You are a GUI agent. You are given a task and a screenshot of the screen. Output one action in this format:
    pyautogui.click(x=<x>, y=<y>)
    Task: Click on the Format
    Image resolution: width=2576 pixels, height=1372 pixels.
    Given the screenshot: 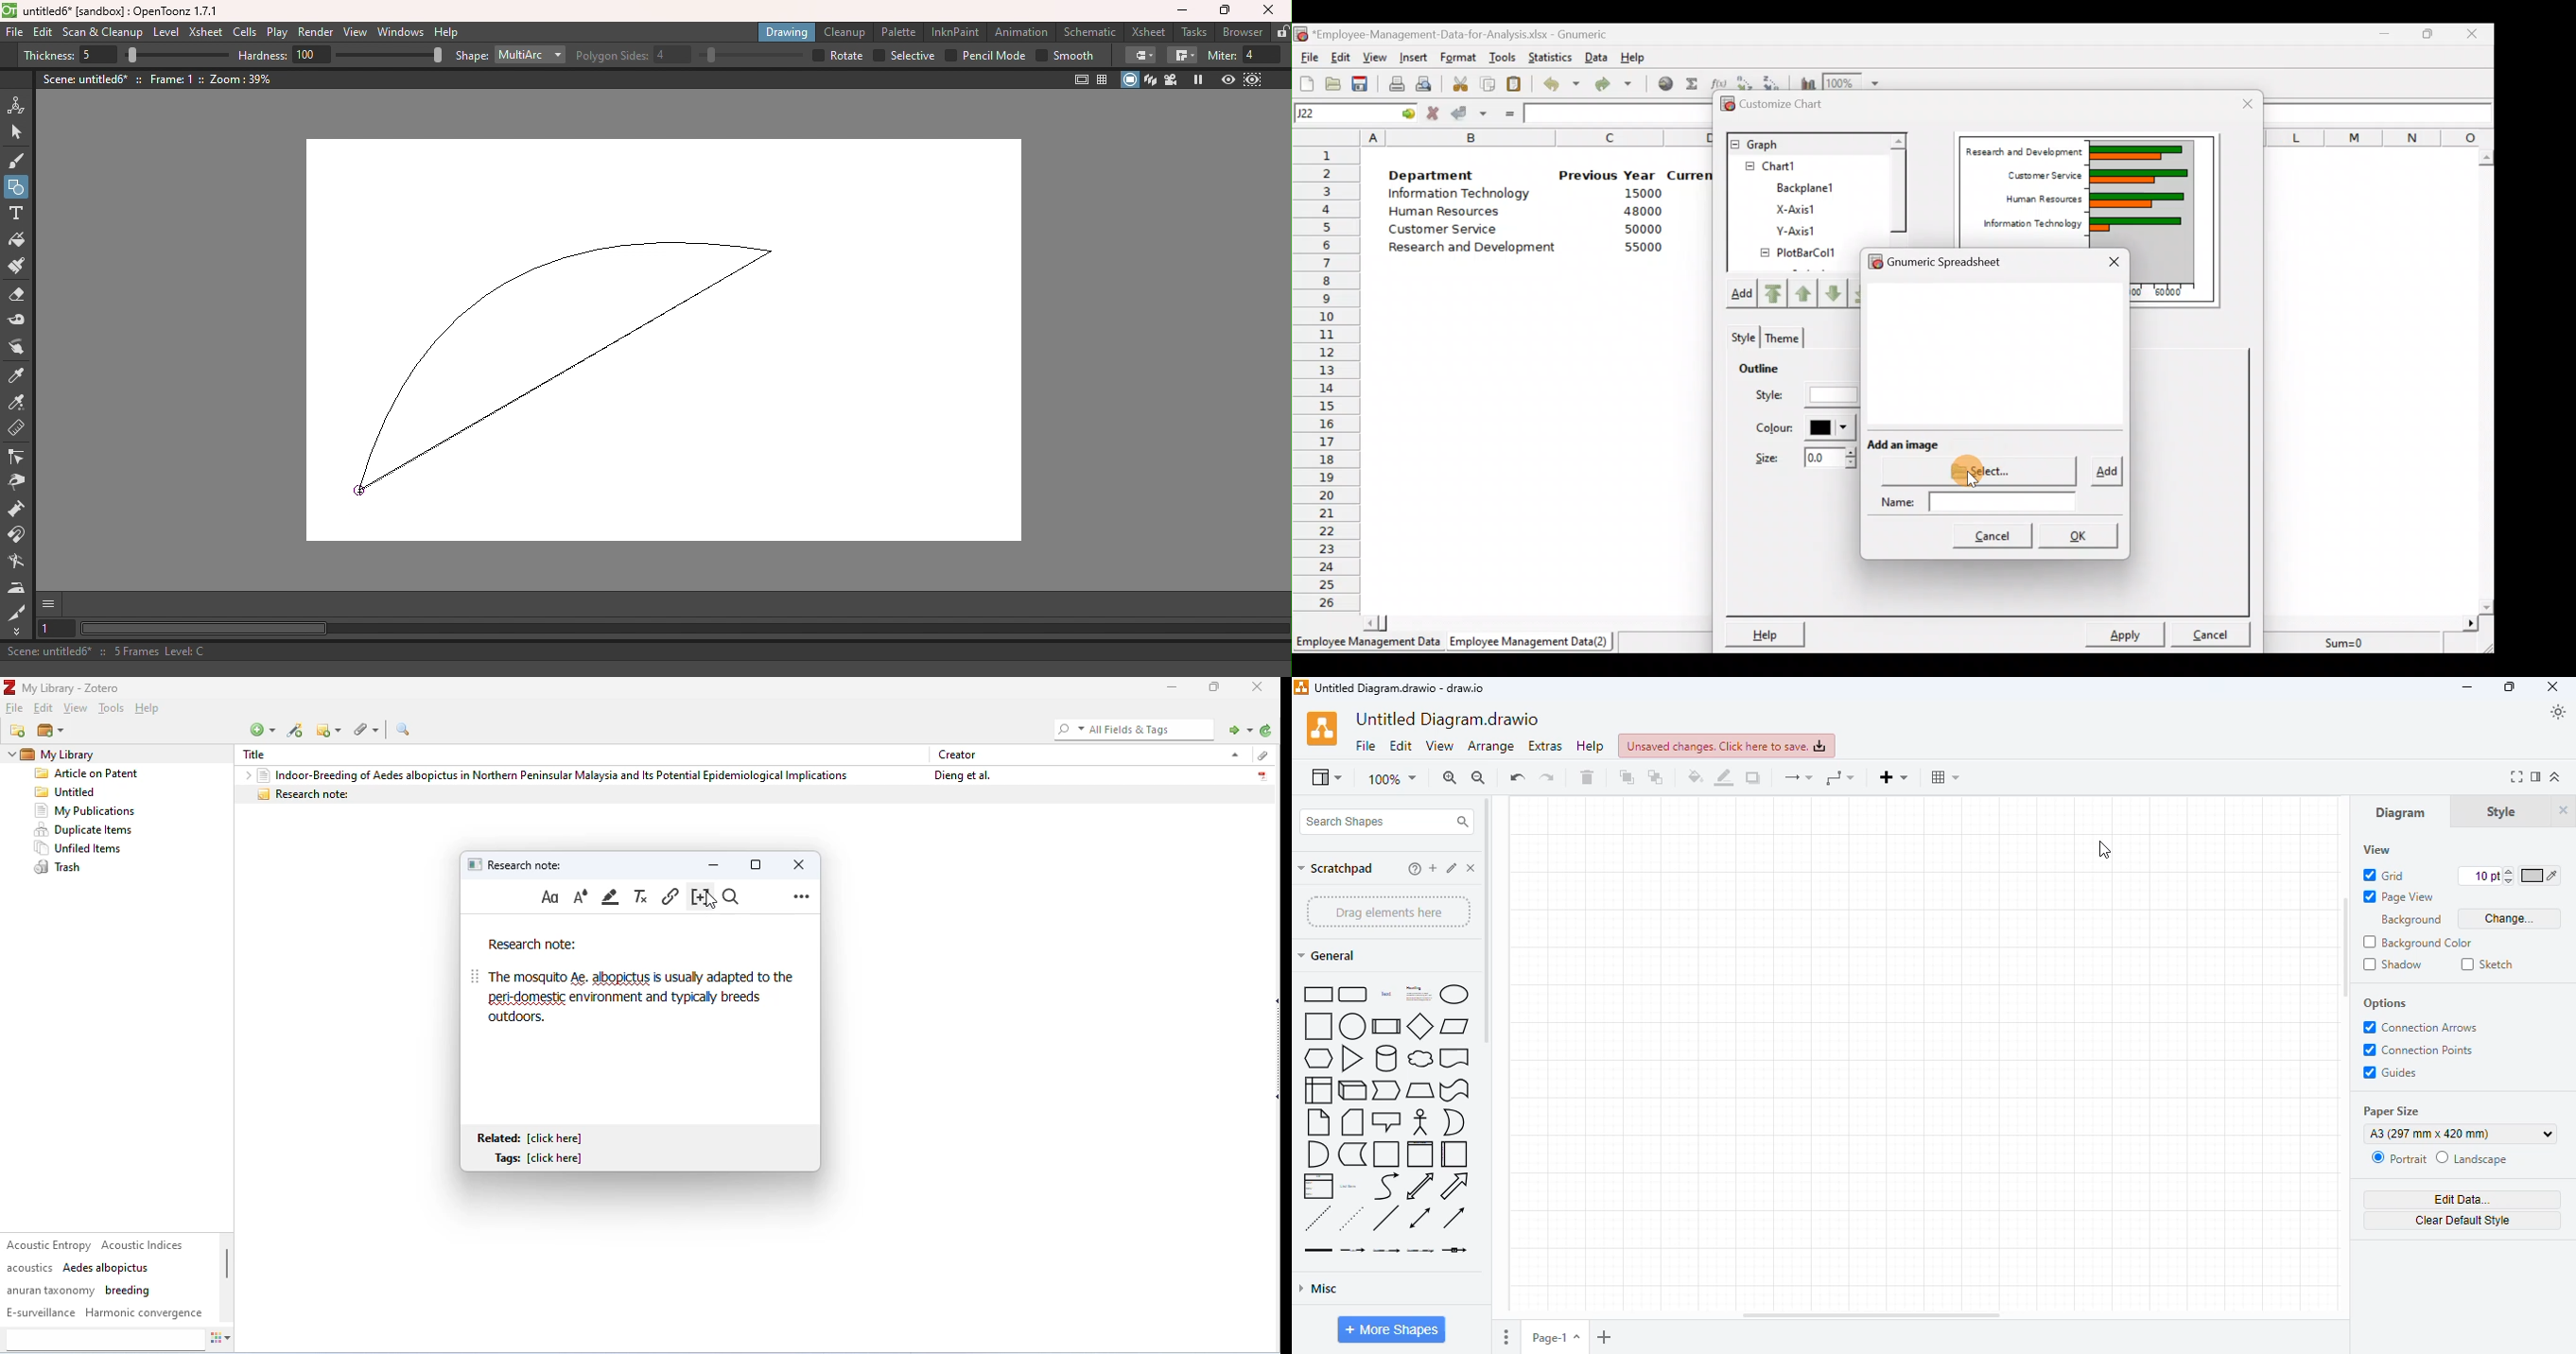 What is the action you would take?
    pyautogui.click(x=1460, y=56)
    